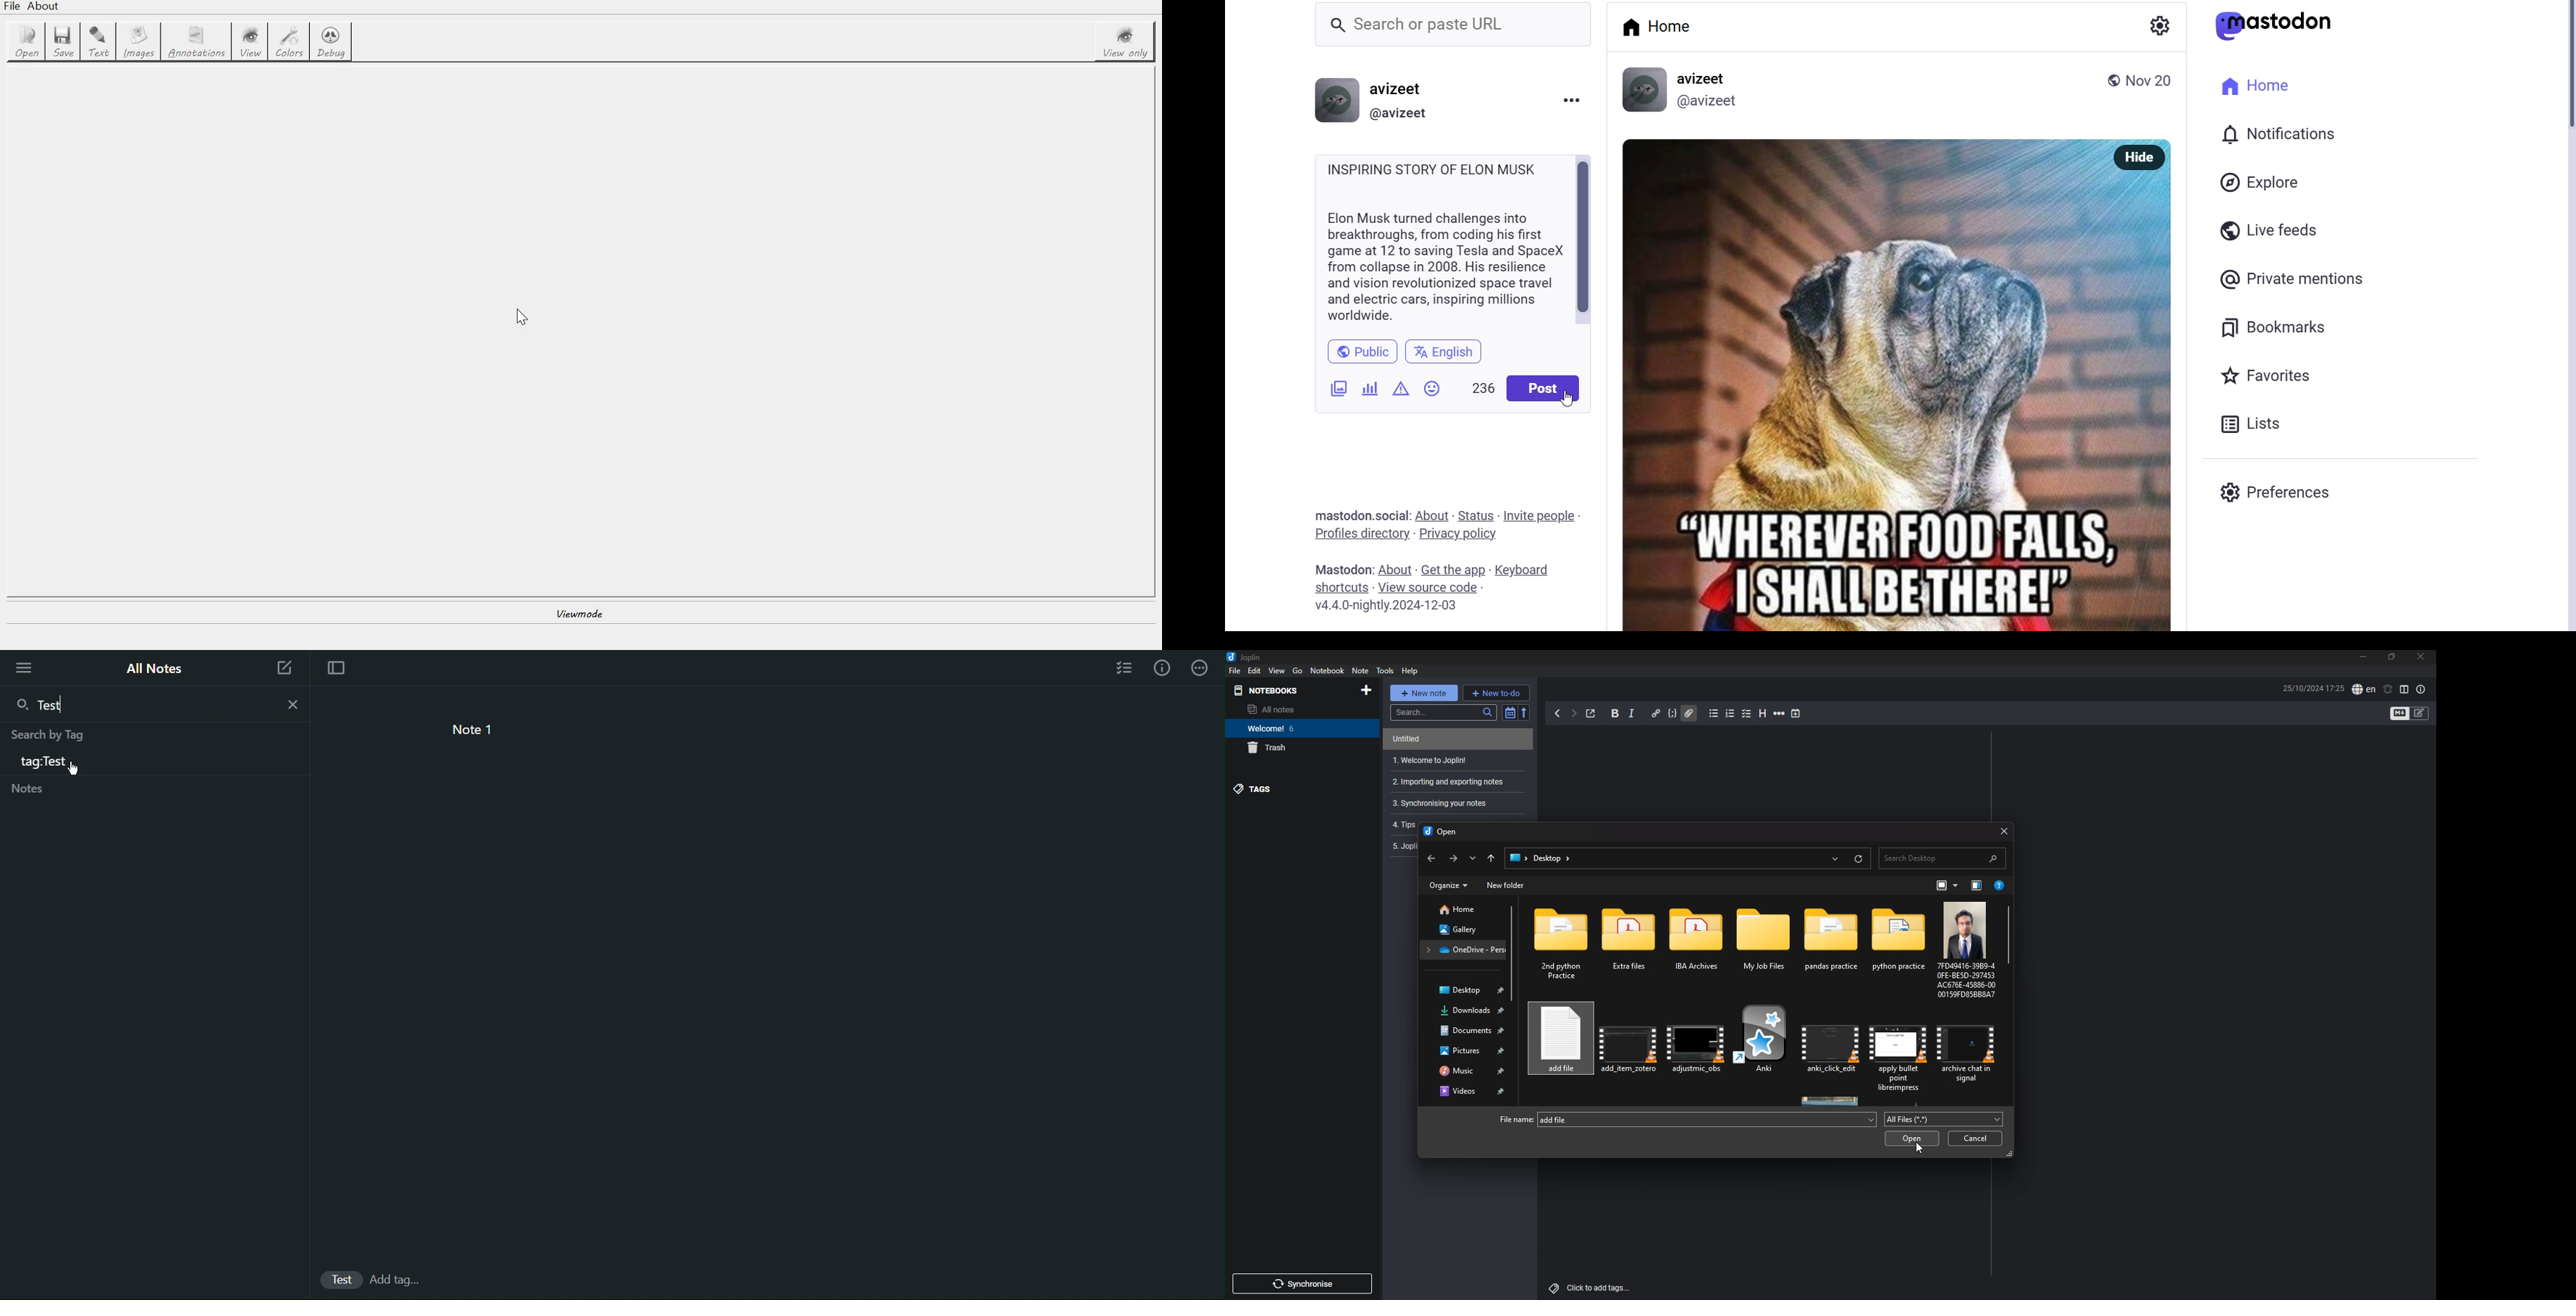  Describe the element at coordinates (1298, 670) in the screenshot. I see `go` at that location.